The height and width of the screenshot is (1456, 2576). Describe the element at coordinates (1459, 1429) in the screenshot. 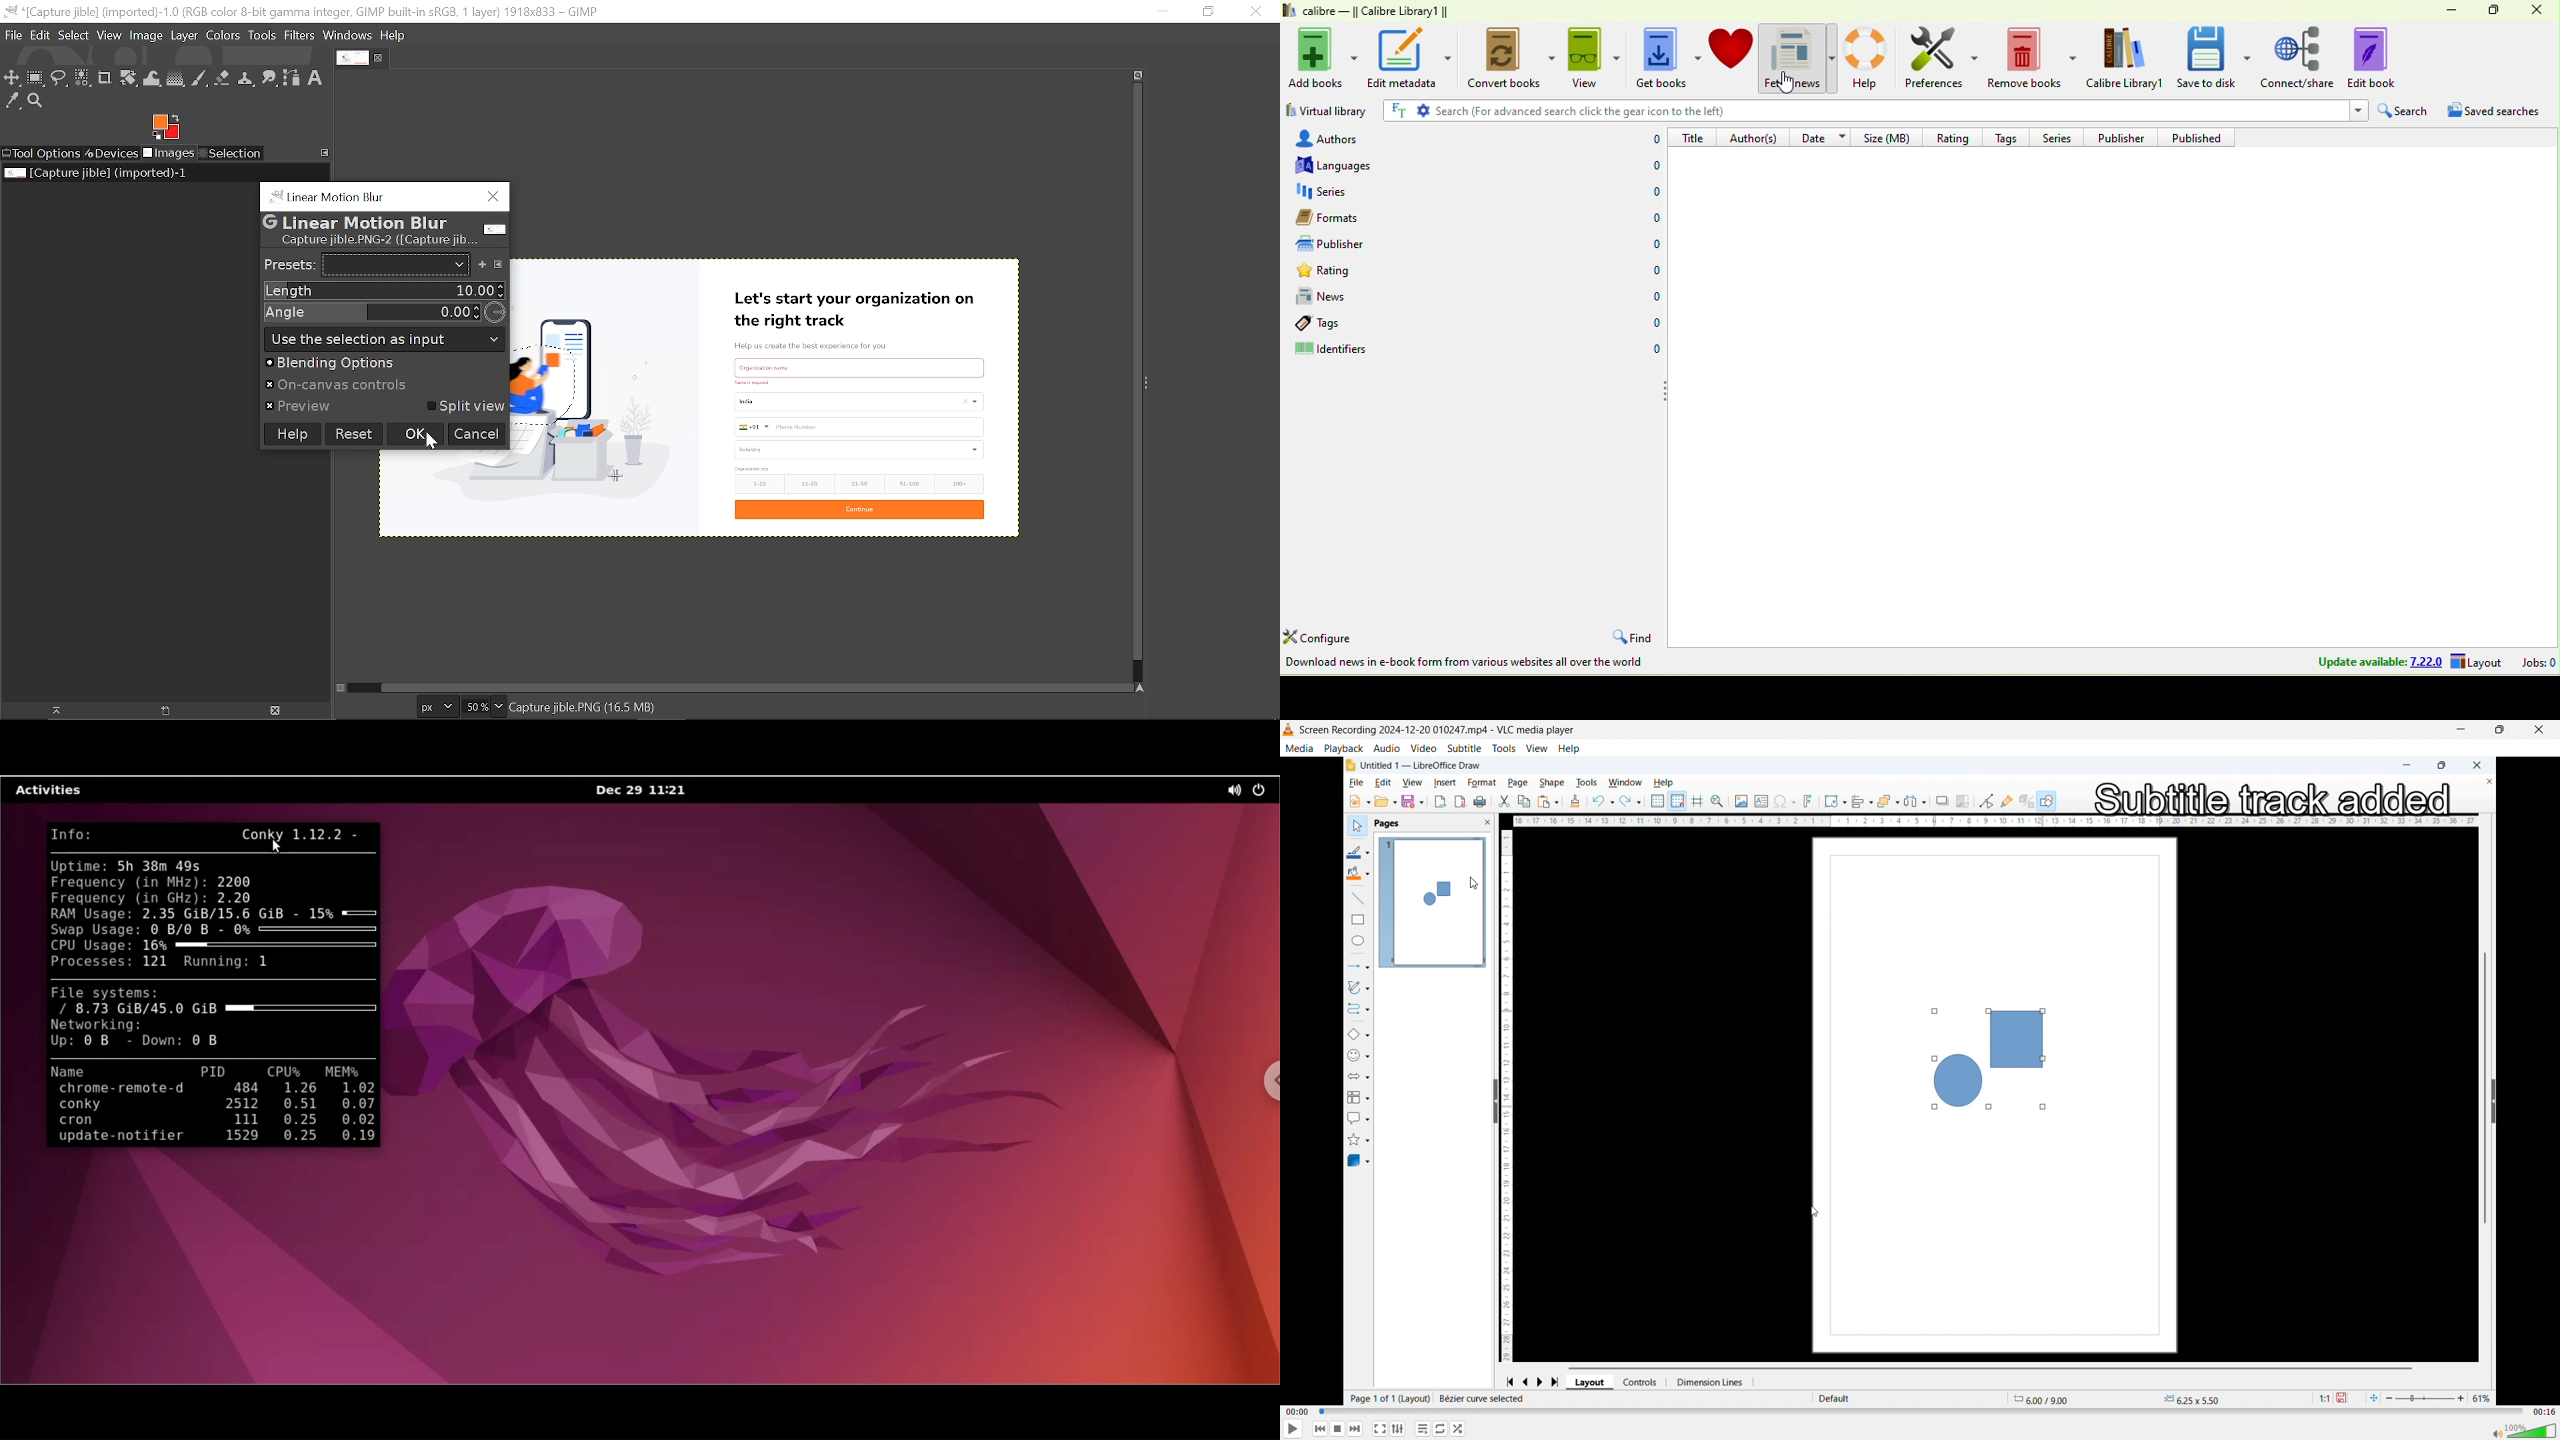

I see `Random ` at that location.